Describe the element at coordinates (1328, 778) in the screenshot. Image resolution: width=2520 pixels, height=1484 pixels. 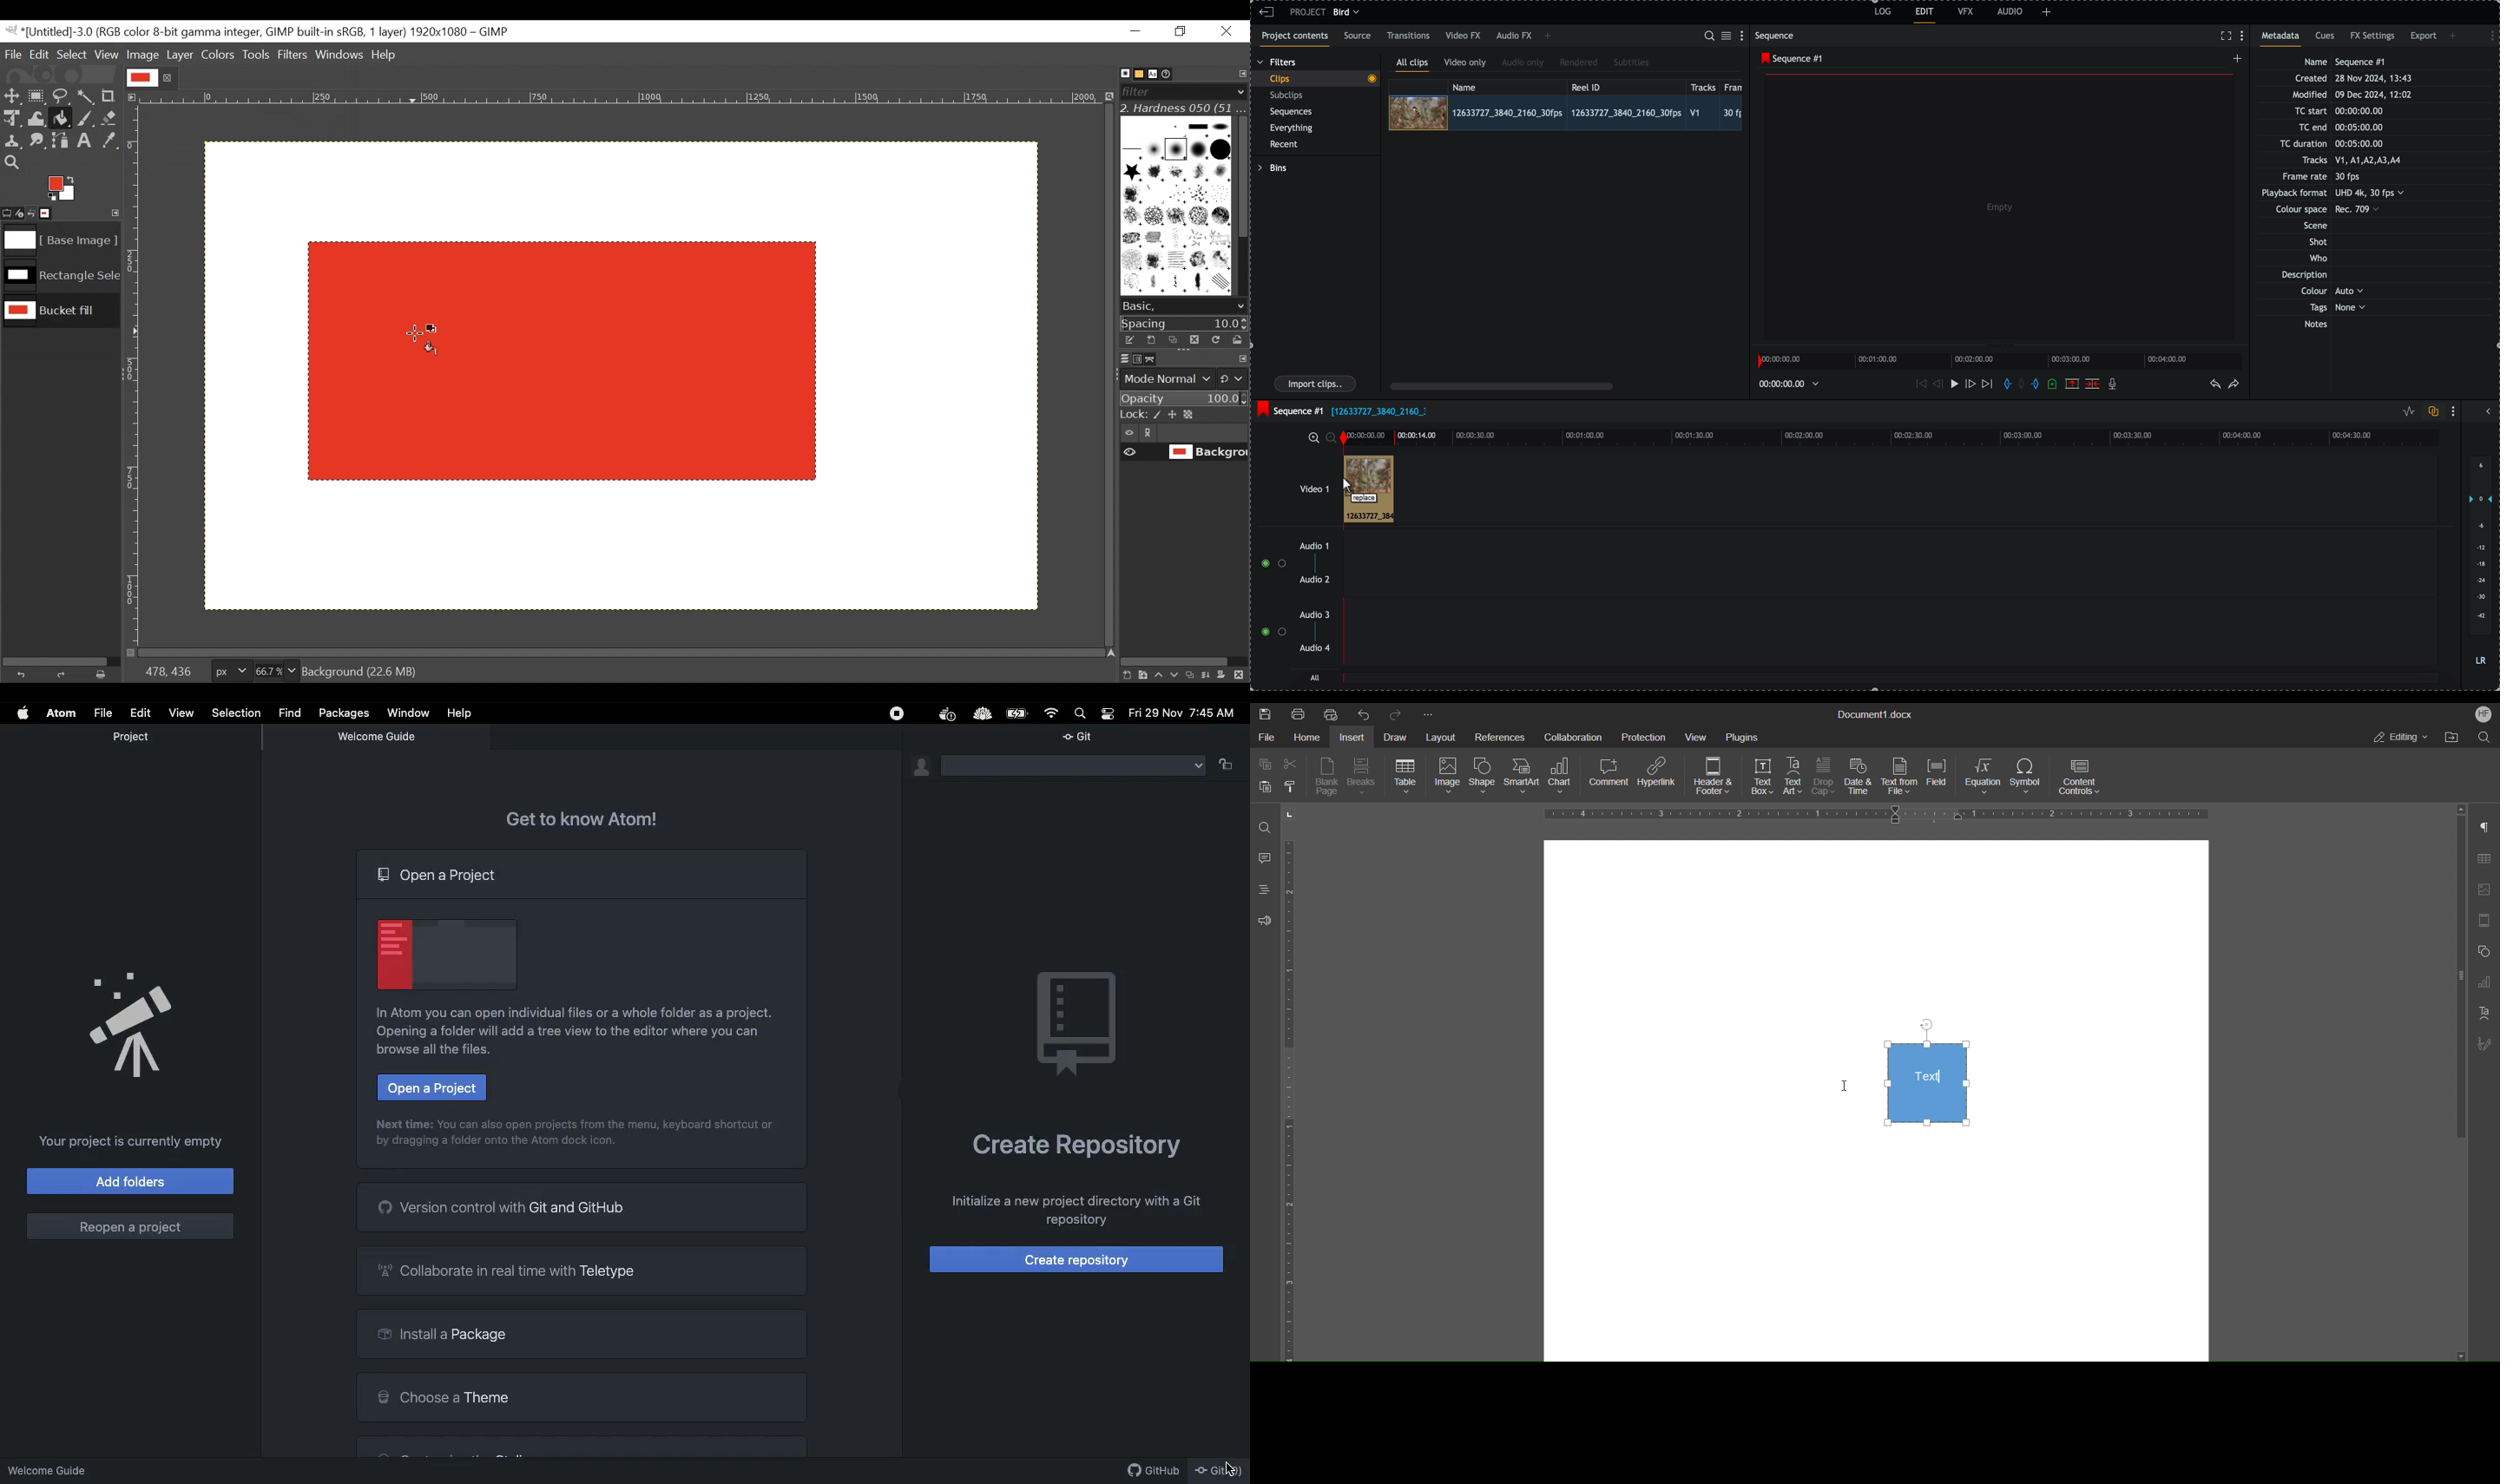
I see `Blank Page` at that location.